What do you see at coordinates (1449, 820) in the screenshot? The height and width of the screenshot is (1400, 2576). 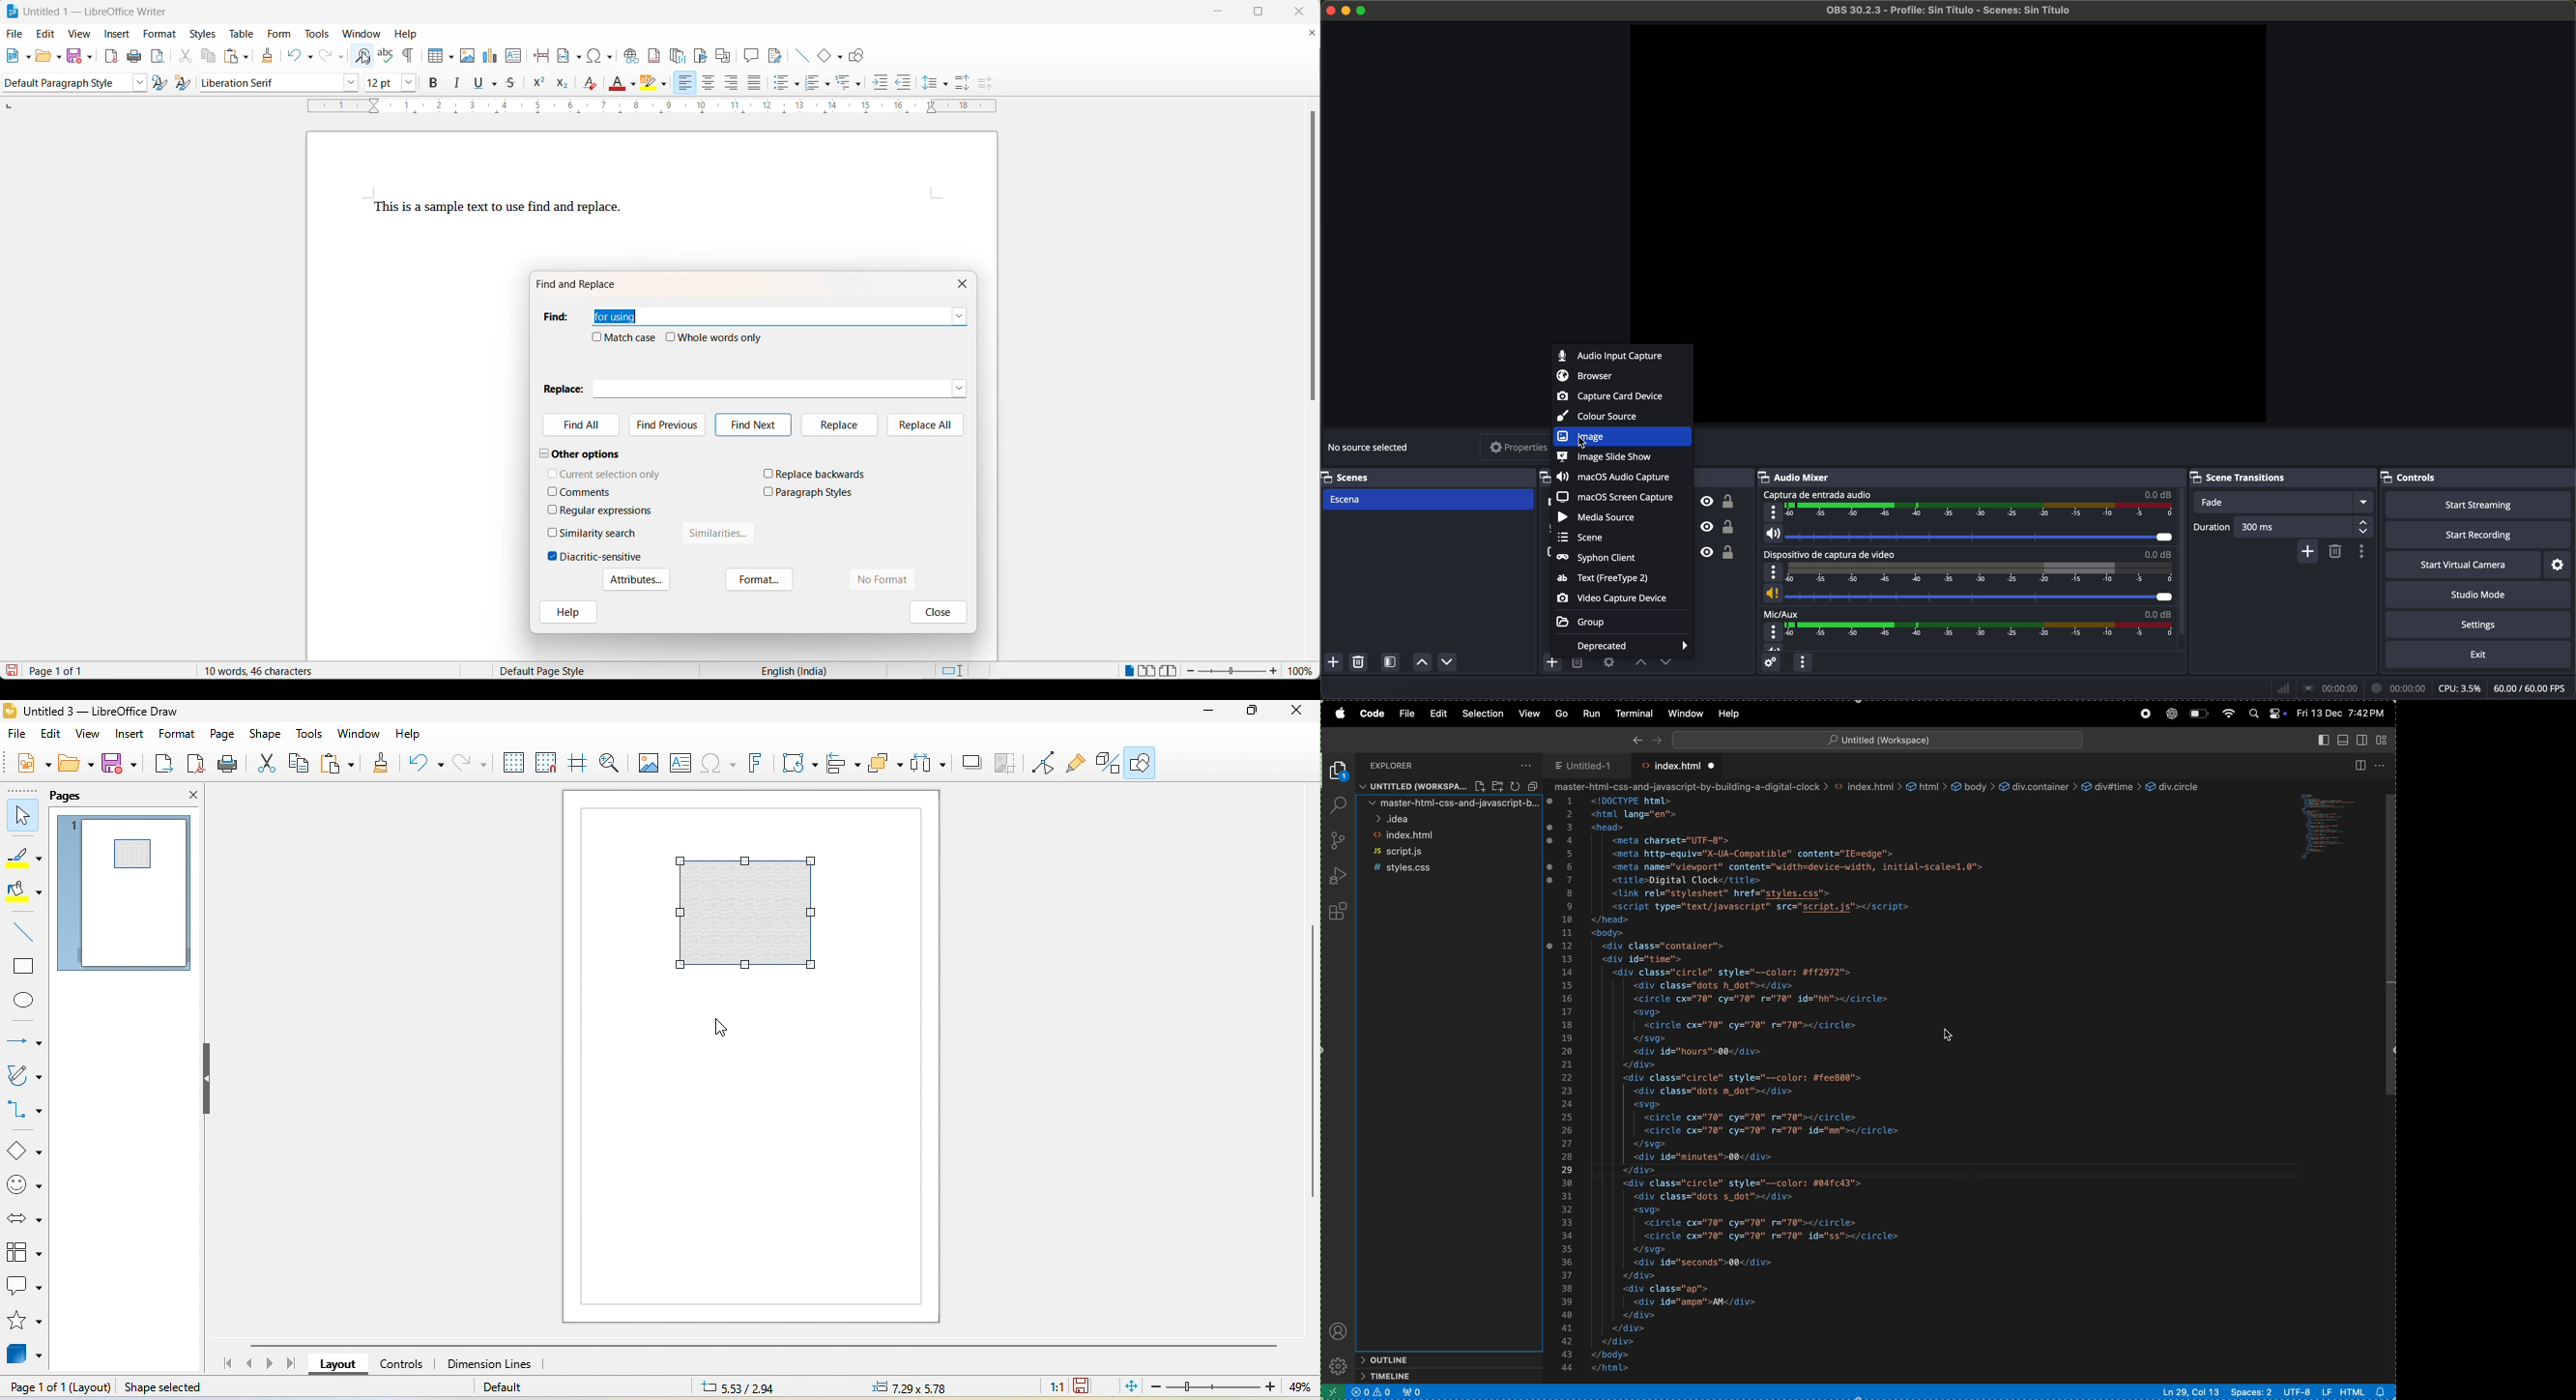 I see `idea` at bounding box center [1449, 820].